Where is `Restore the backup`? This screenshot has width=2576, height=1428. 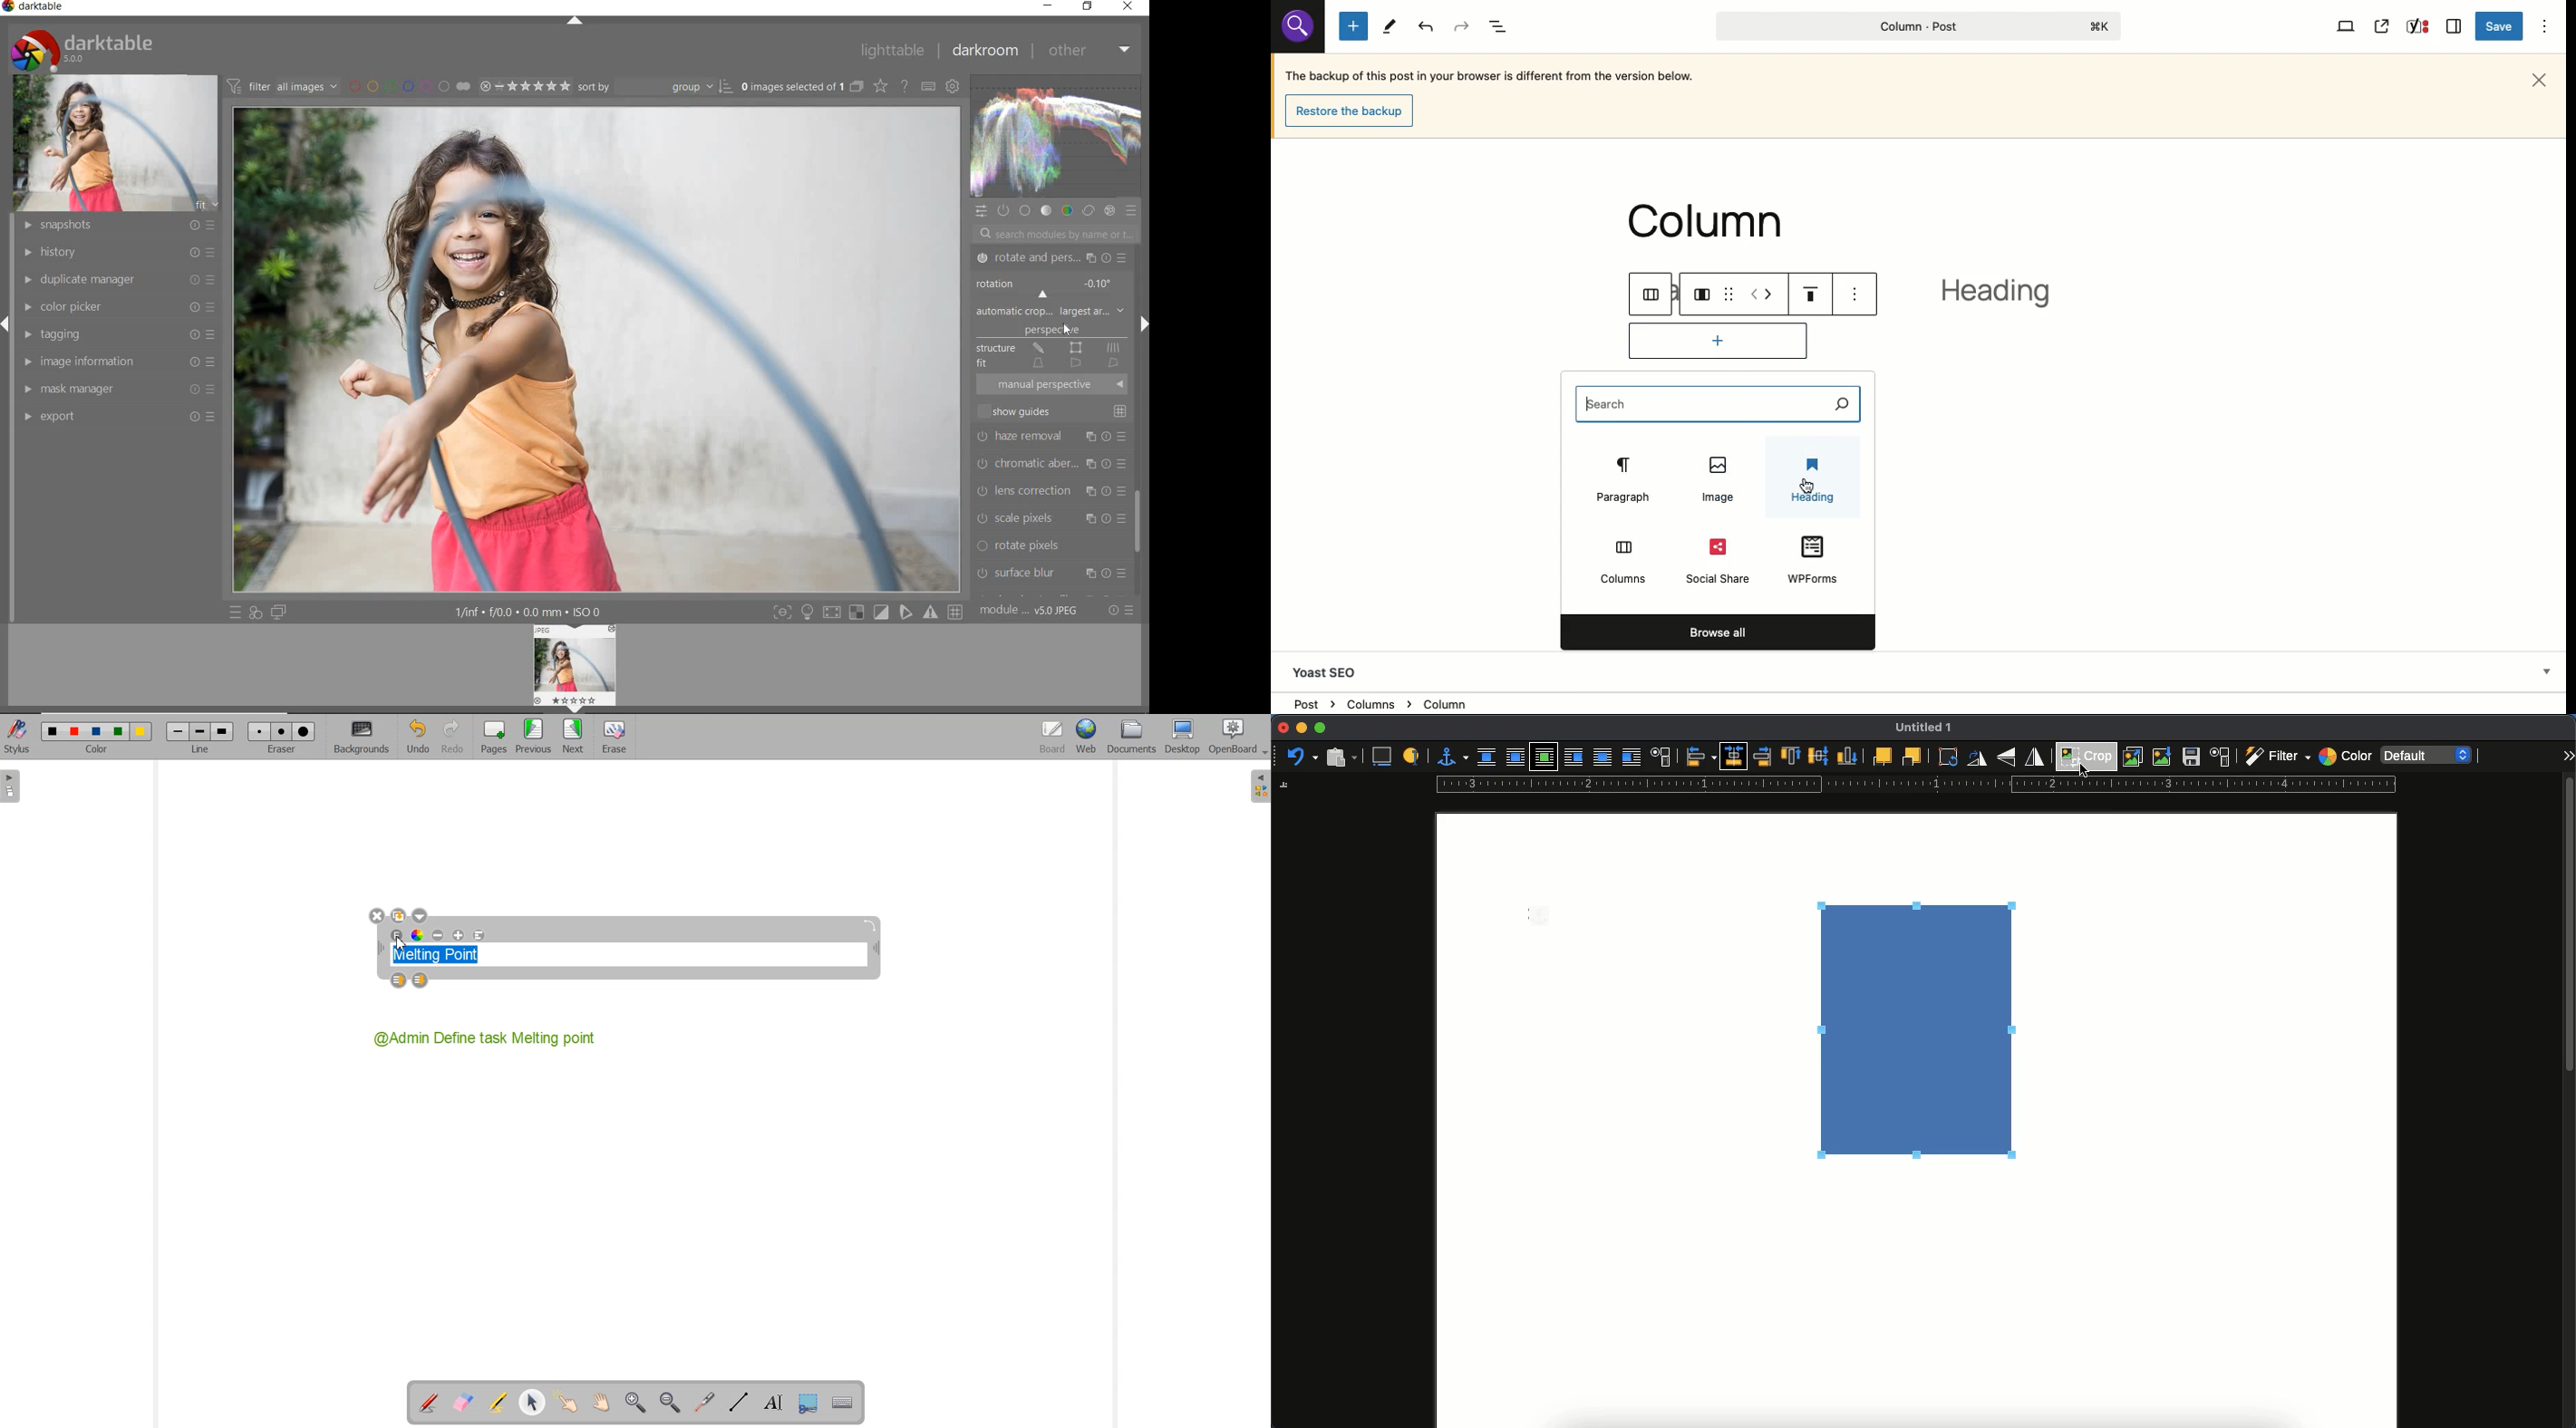
Restore the backup is located at coordinates (1354, 112).